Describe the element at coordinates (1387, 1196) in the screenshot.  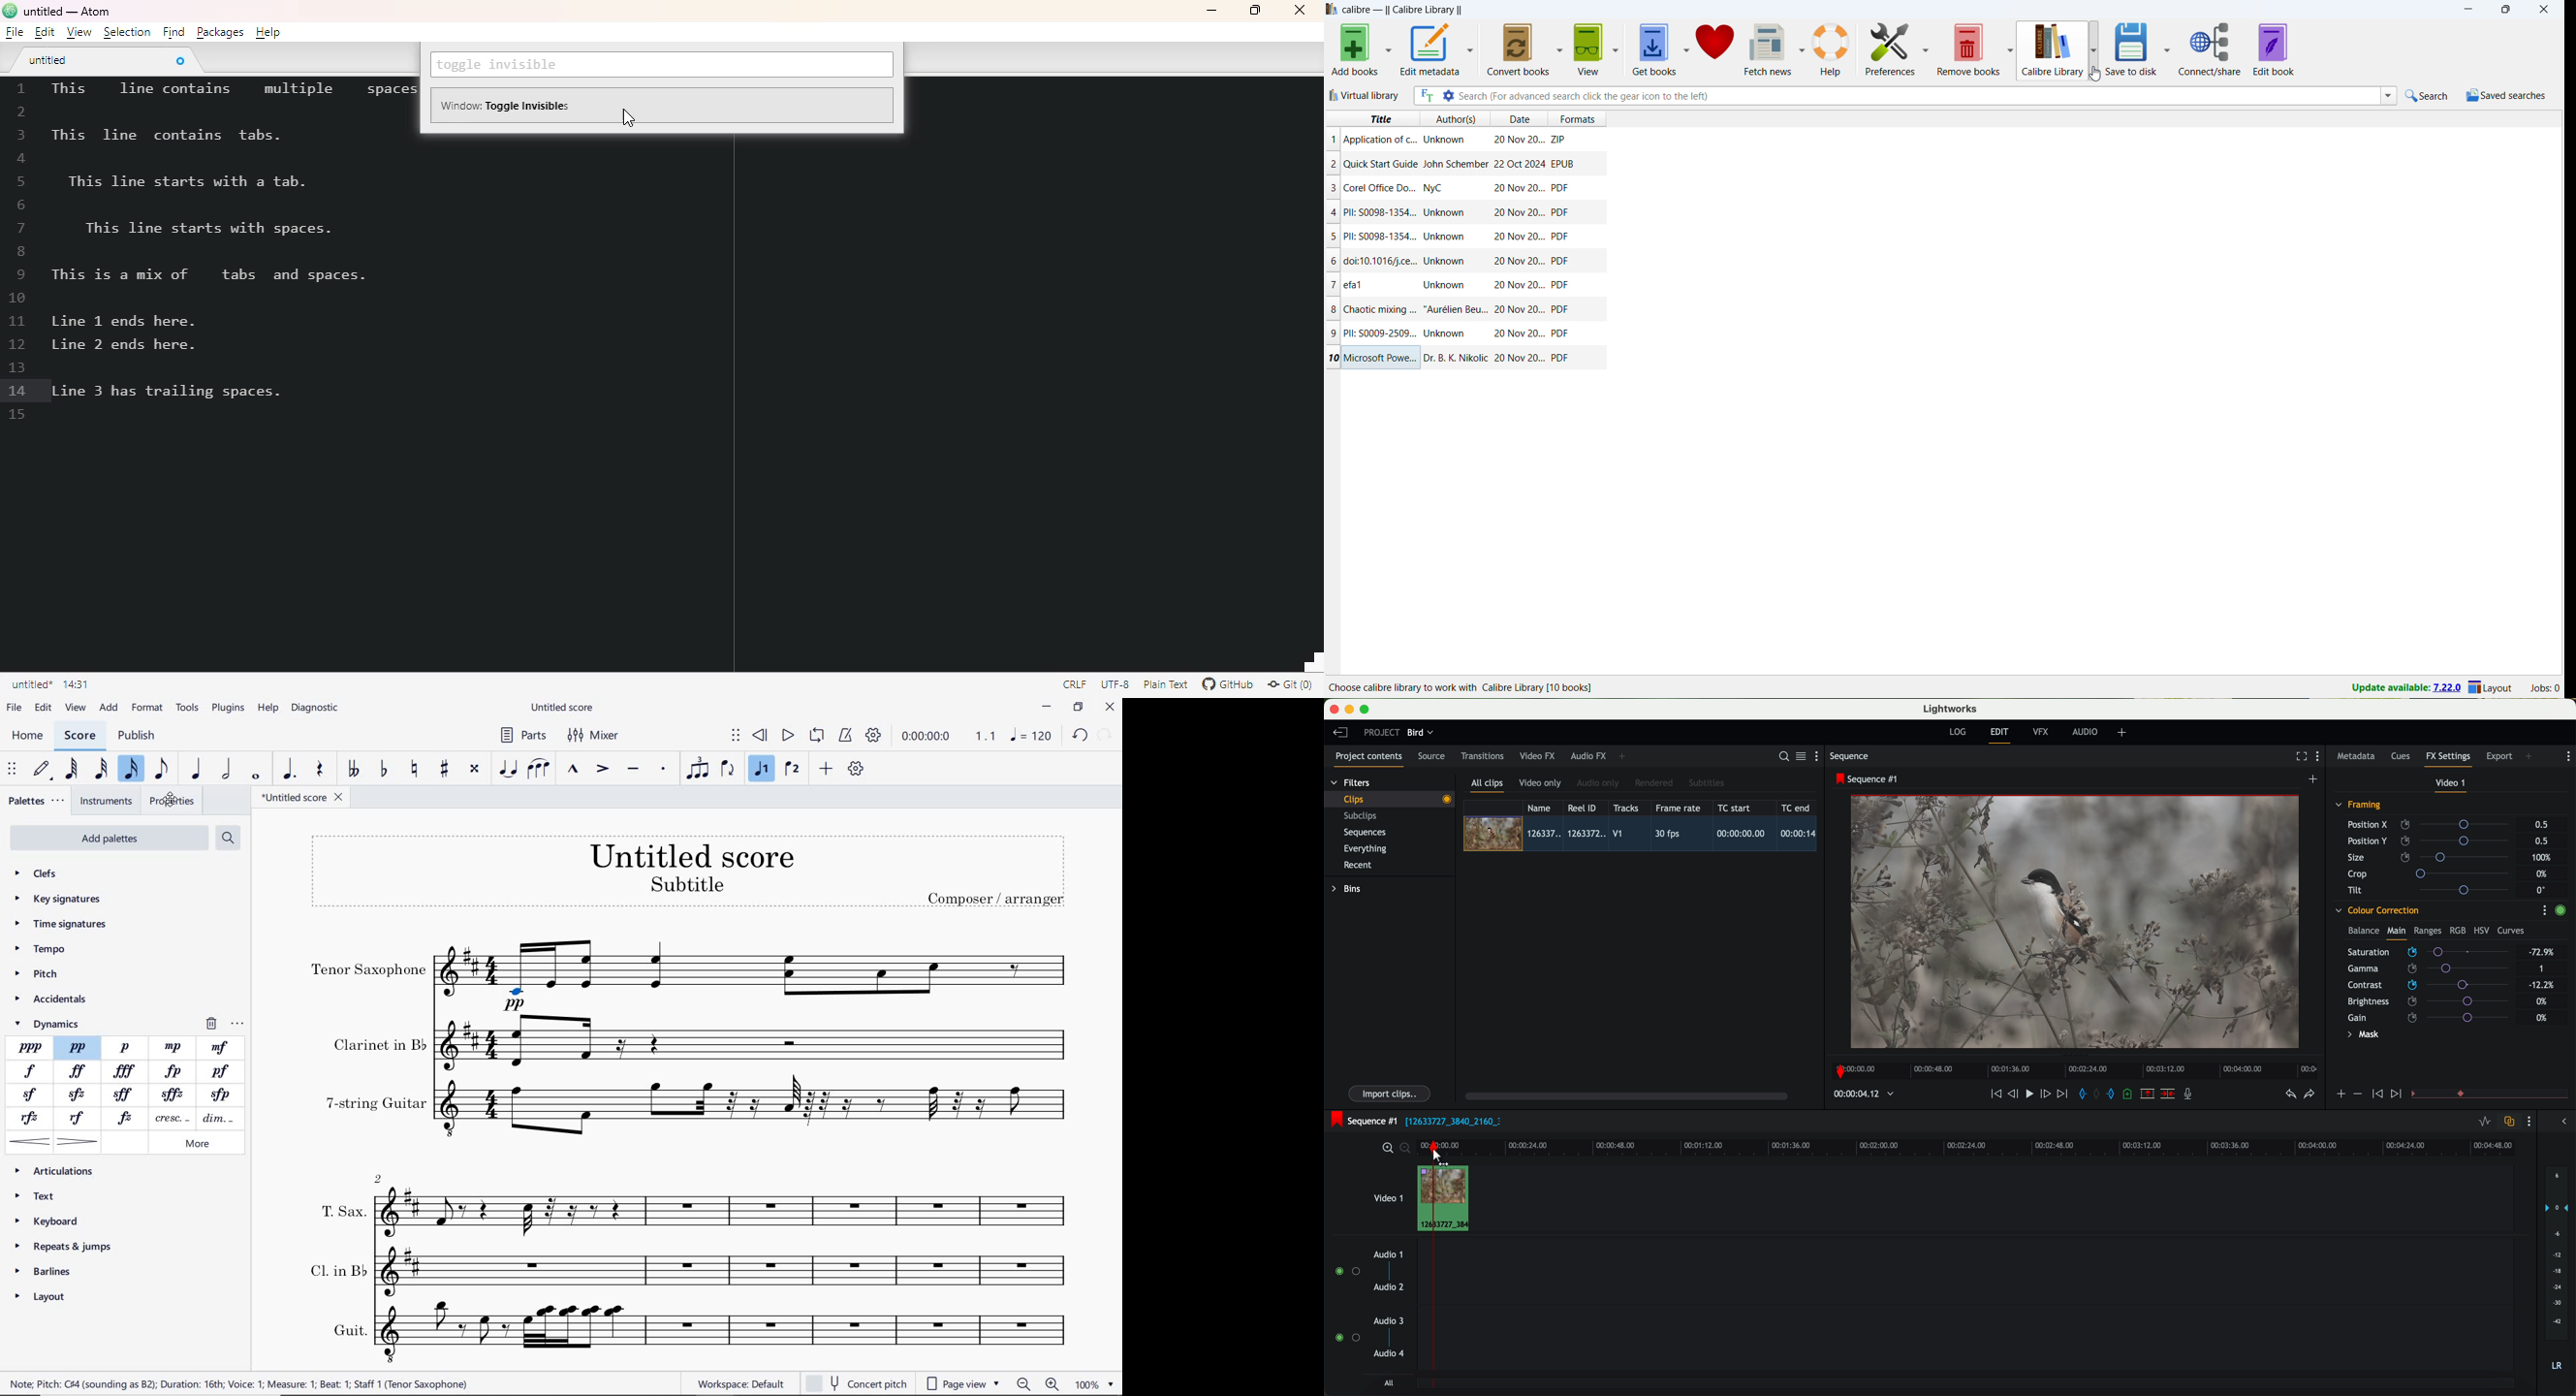
I see `video 1` at that location.